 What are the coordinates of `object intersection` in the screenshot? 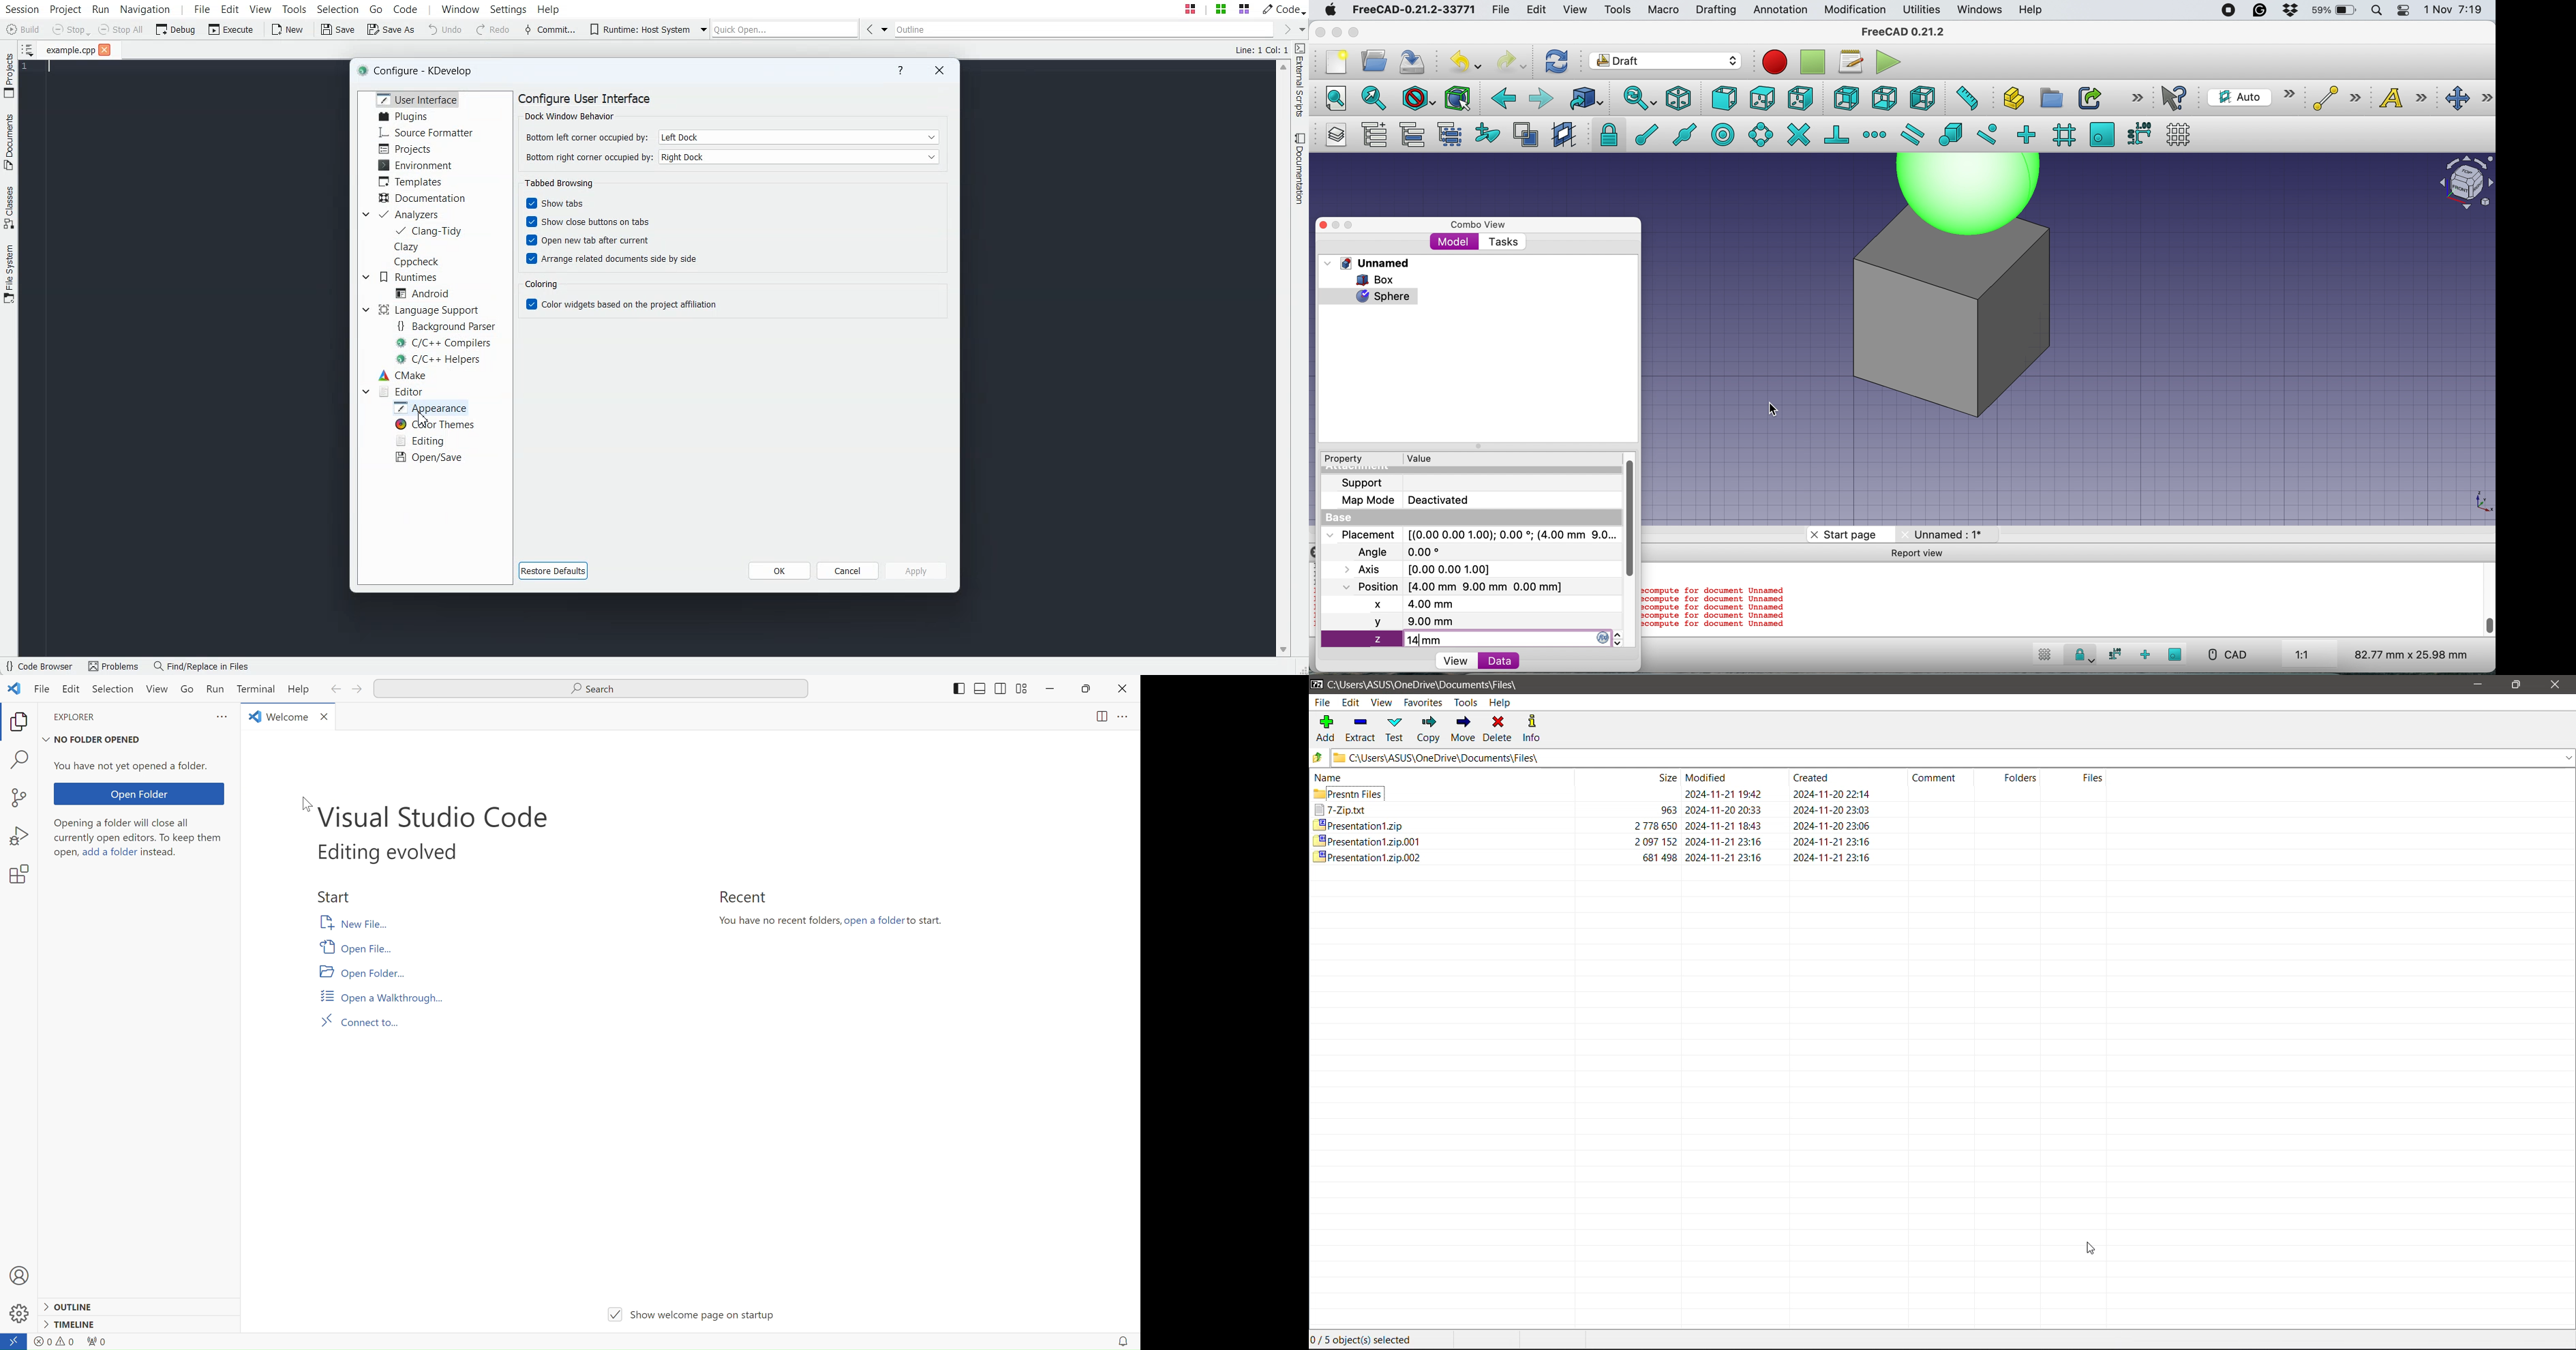 It's located at (2465, 181).